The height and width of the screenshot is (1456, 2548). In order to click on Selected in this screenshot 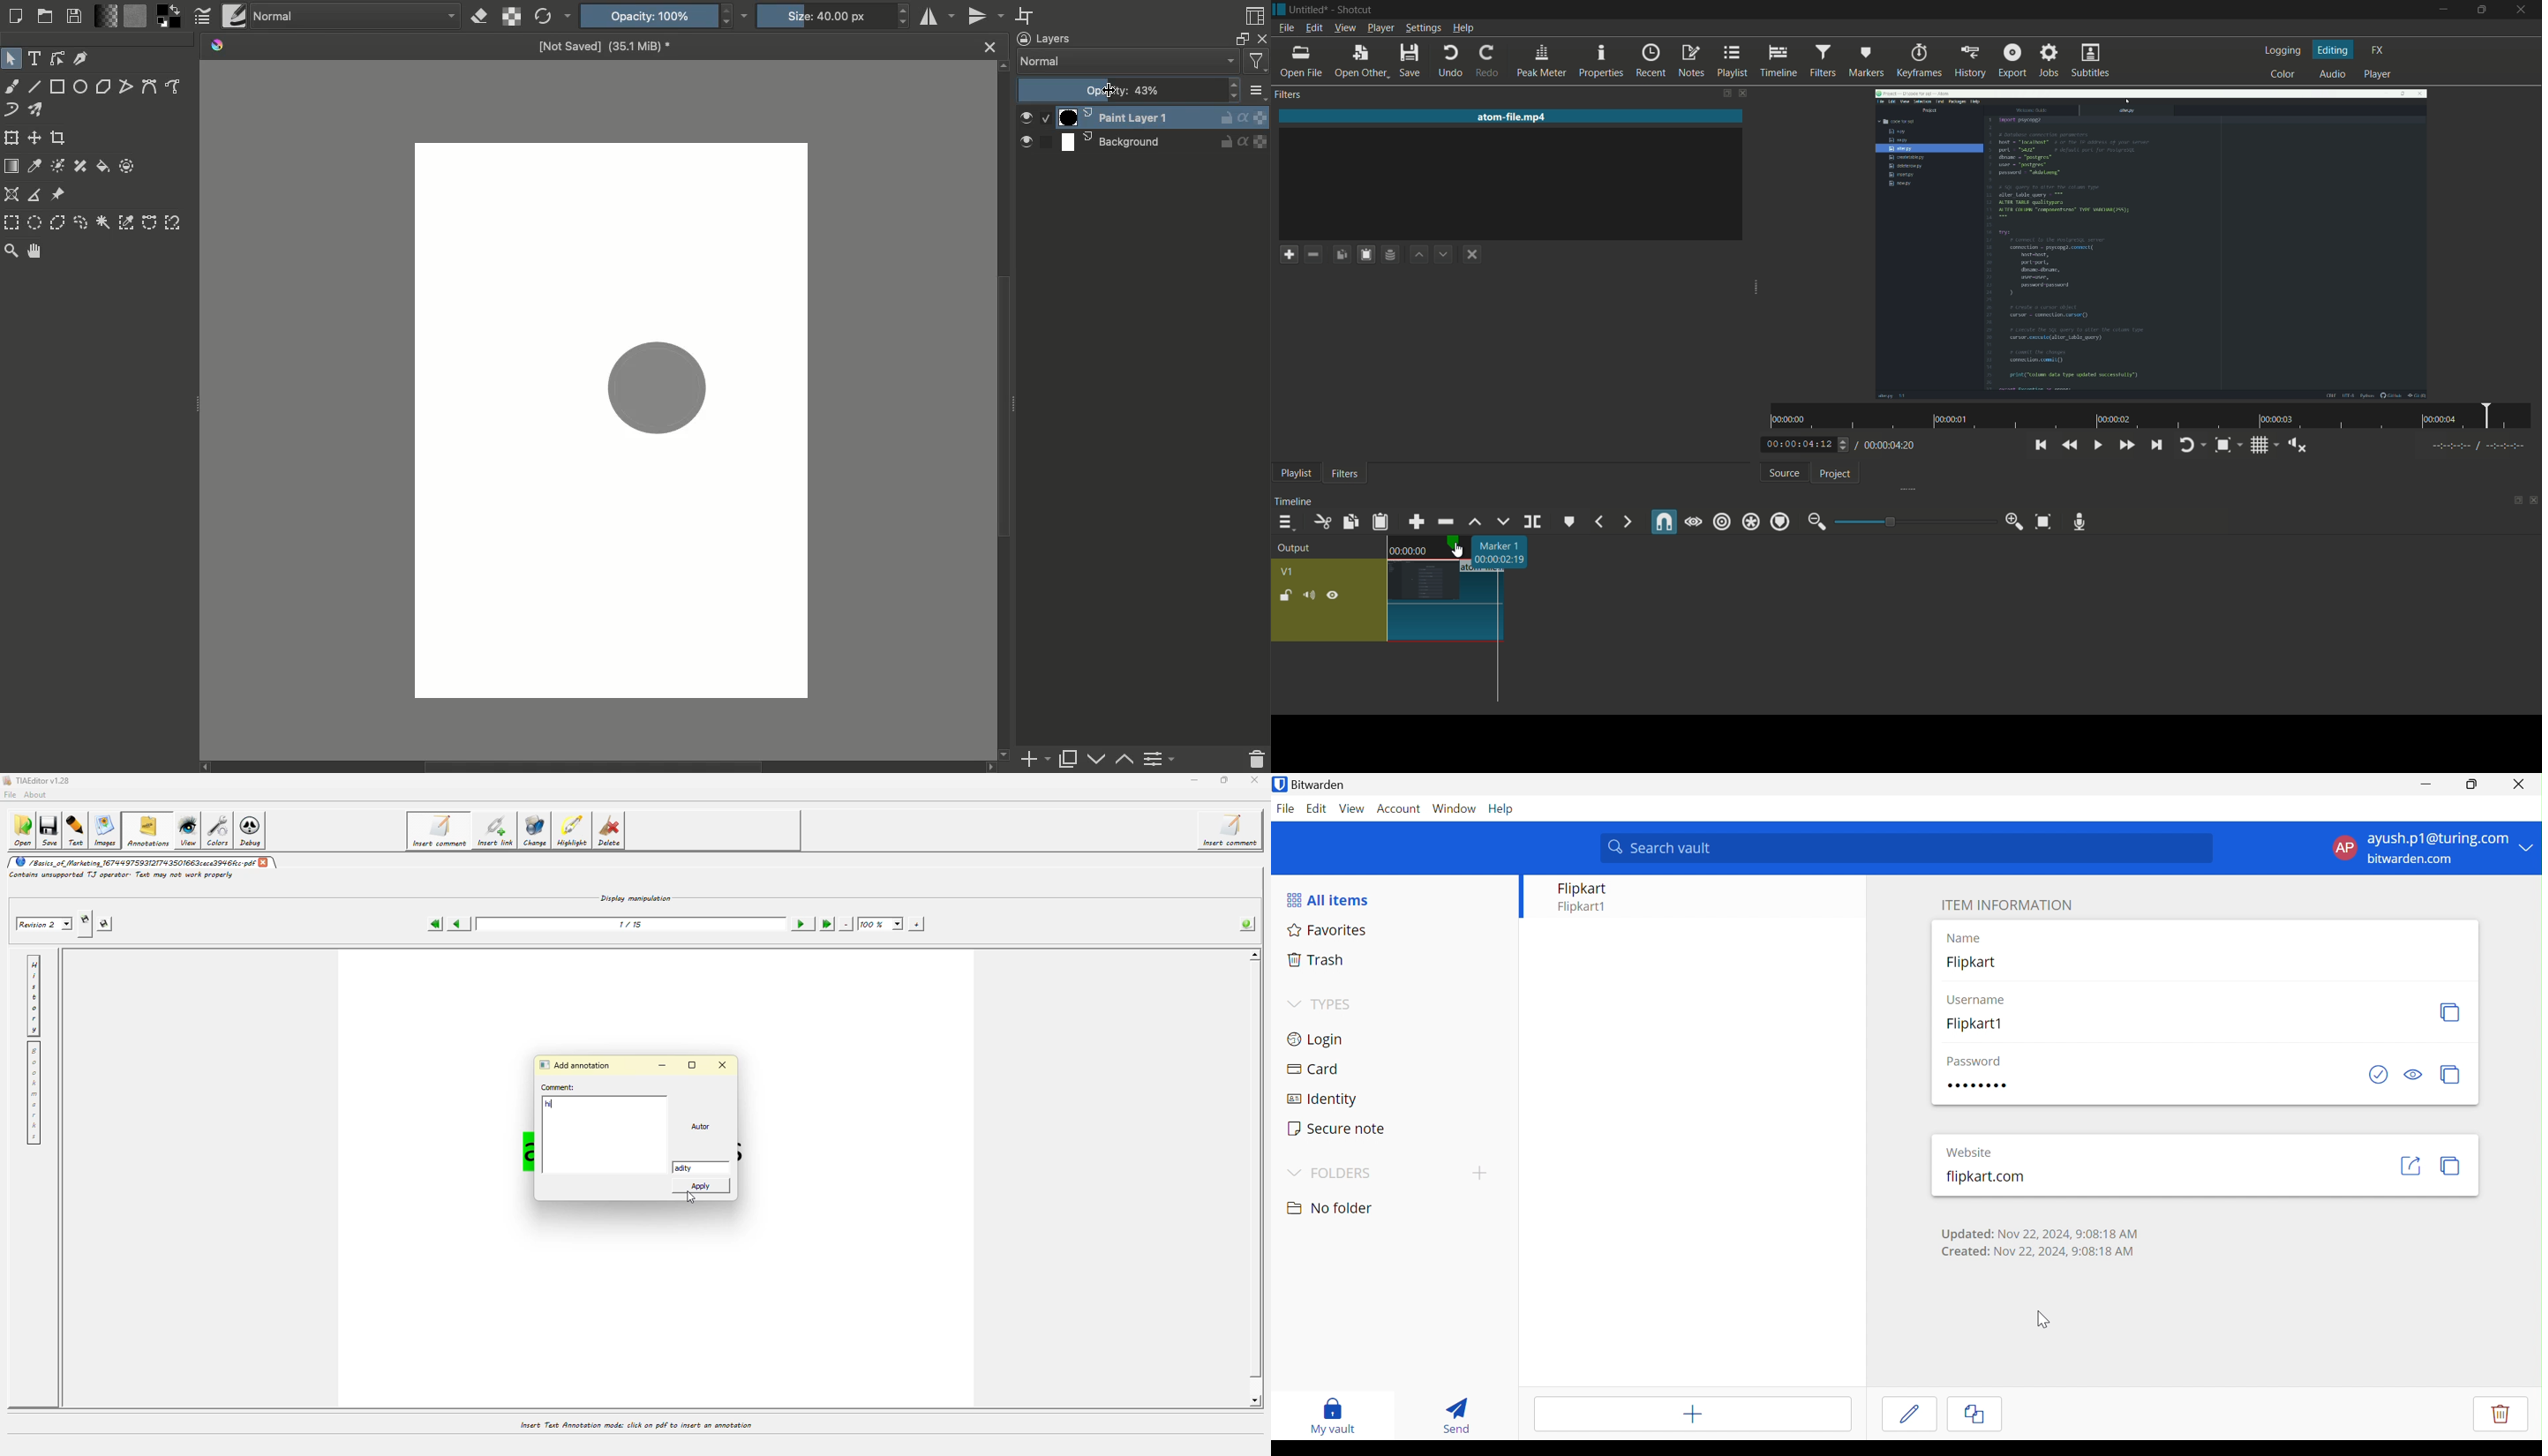, I will do `click(1046, 120)`.